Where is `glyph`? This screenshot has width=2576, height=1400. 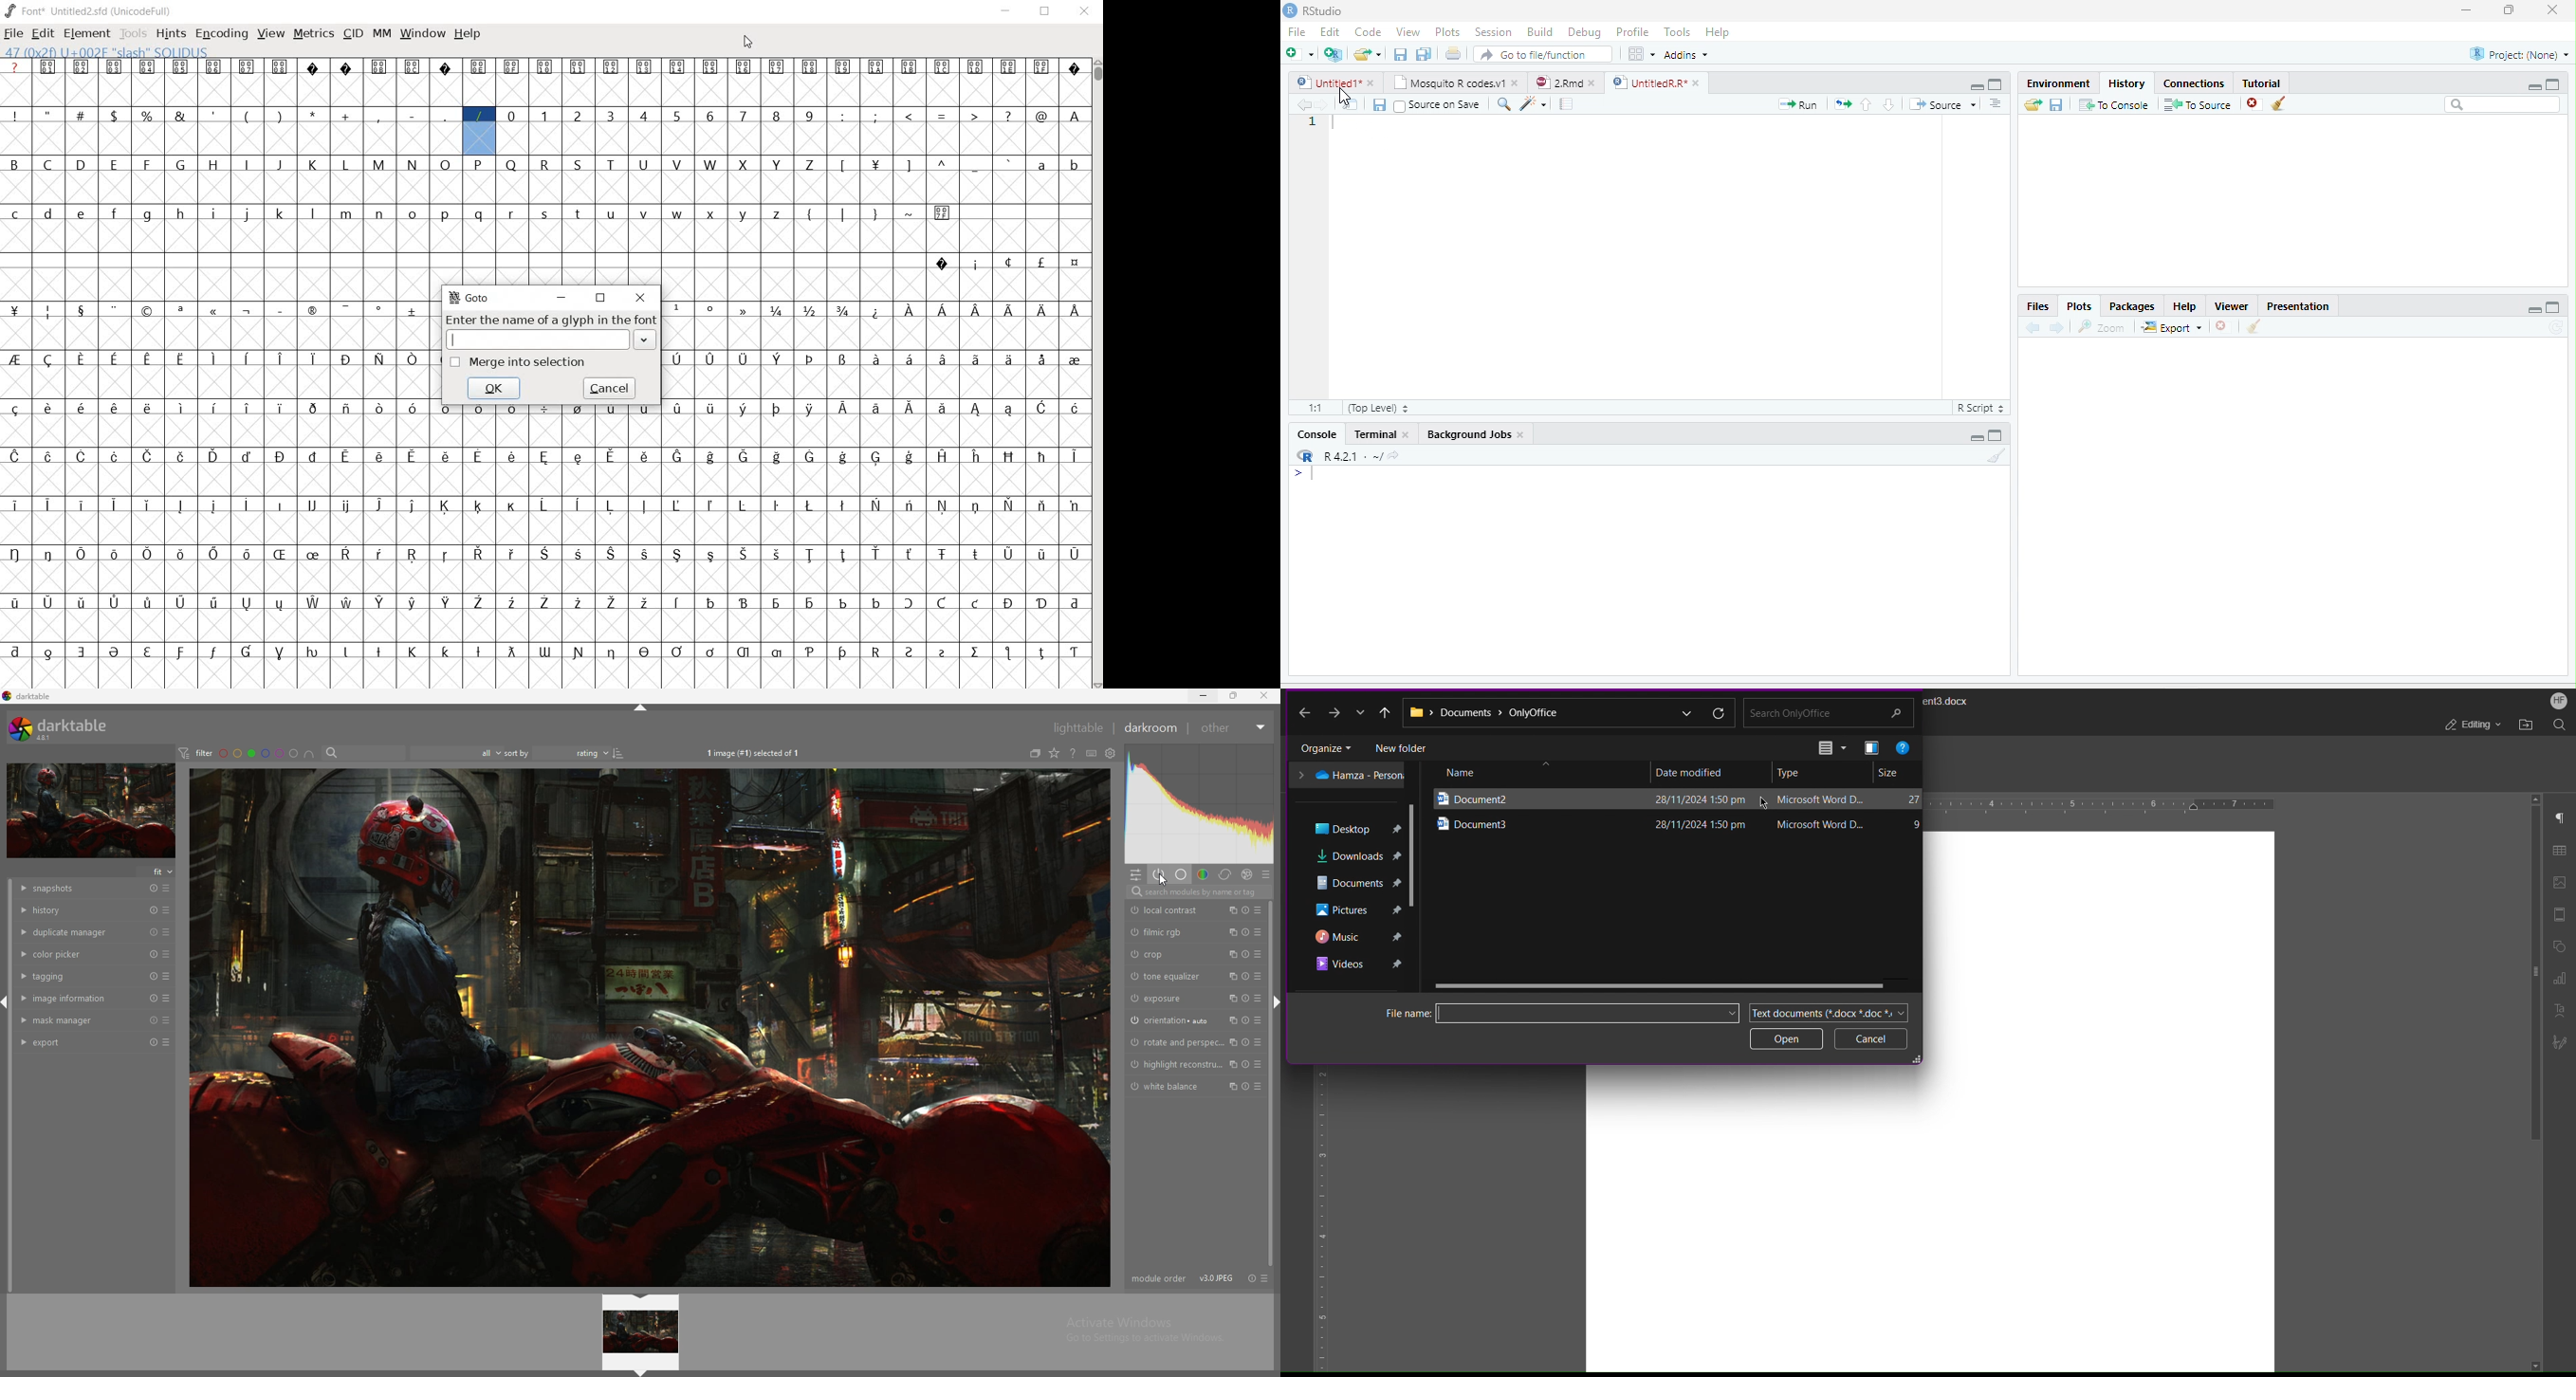
glyph is located at coordinates (48, 66).